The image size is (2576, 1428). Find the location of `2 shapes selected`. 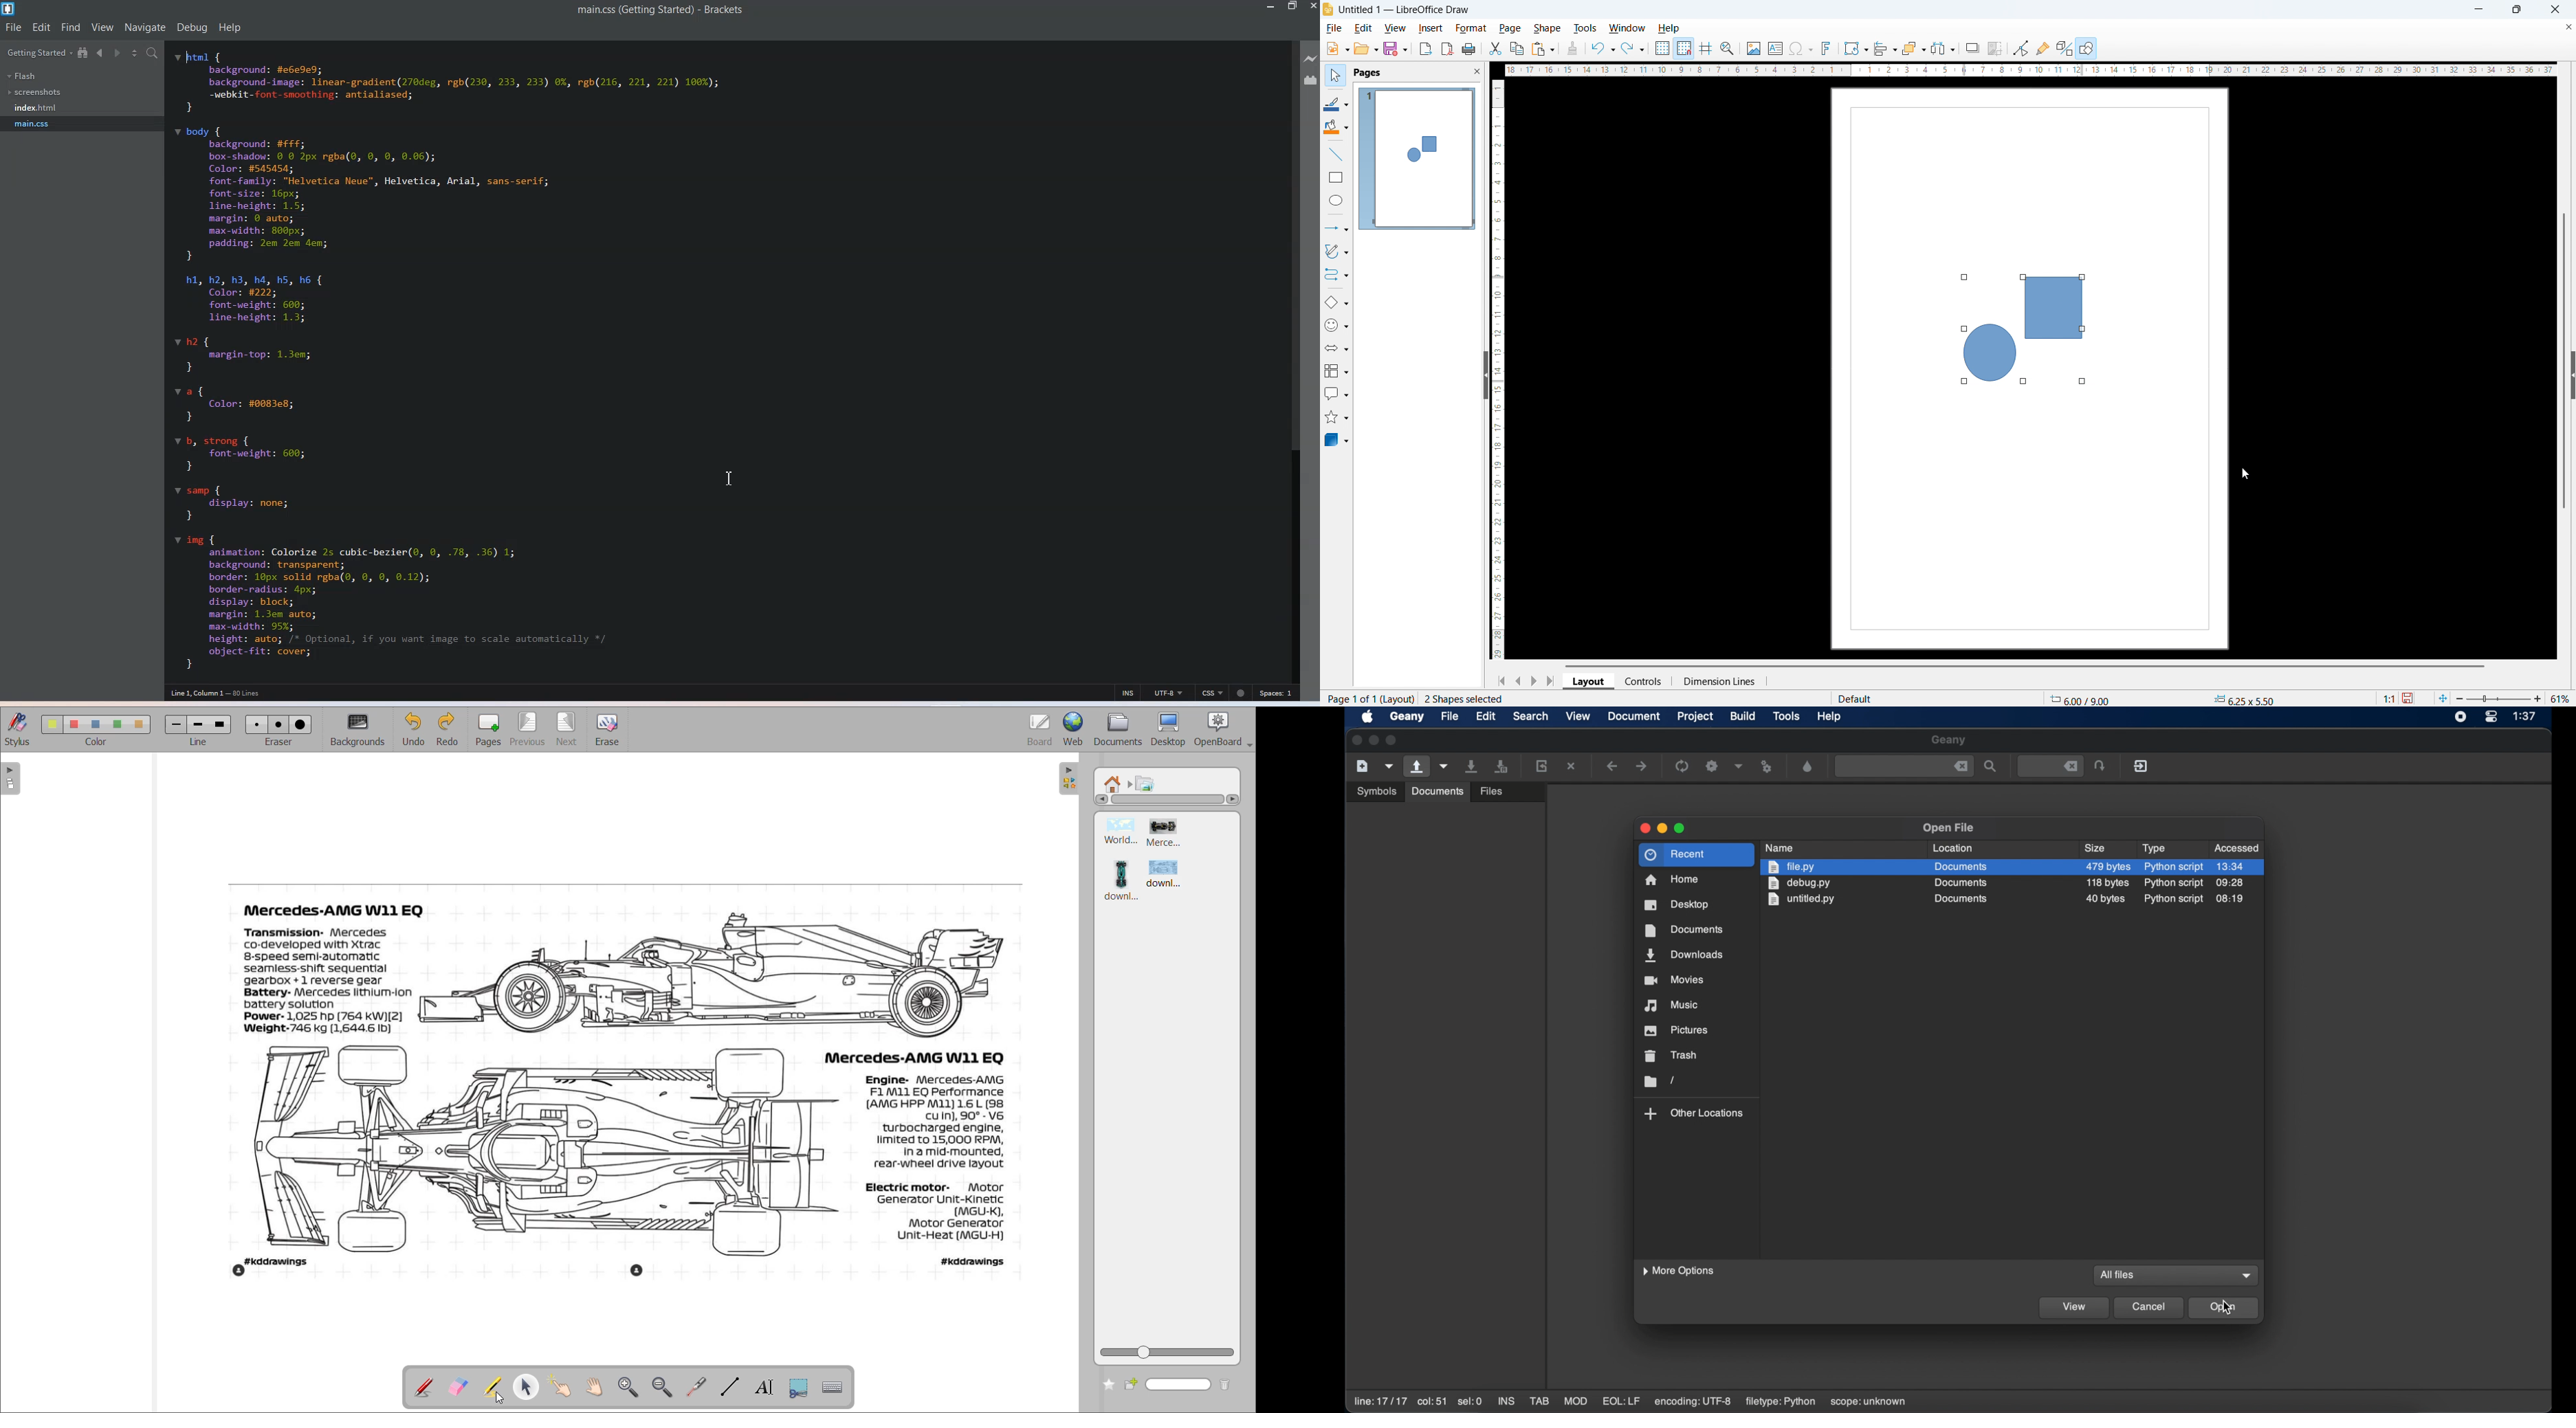

2 shapes selected is located at coordinates (1467, 698).